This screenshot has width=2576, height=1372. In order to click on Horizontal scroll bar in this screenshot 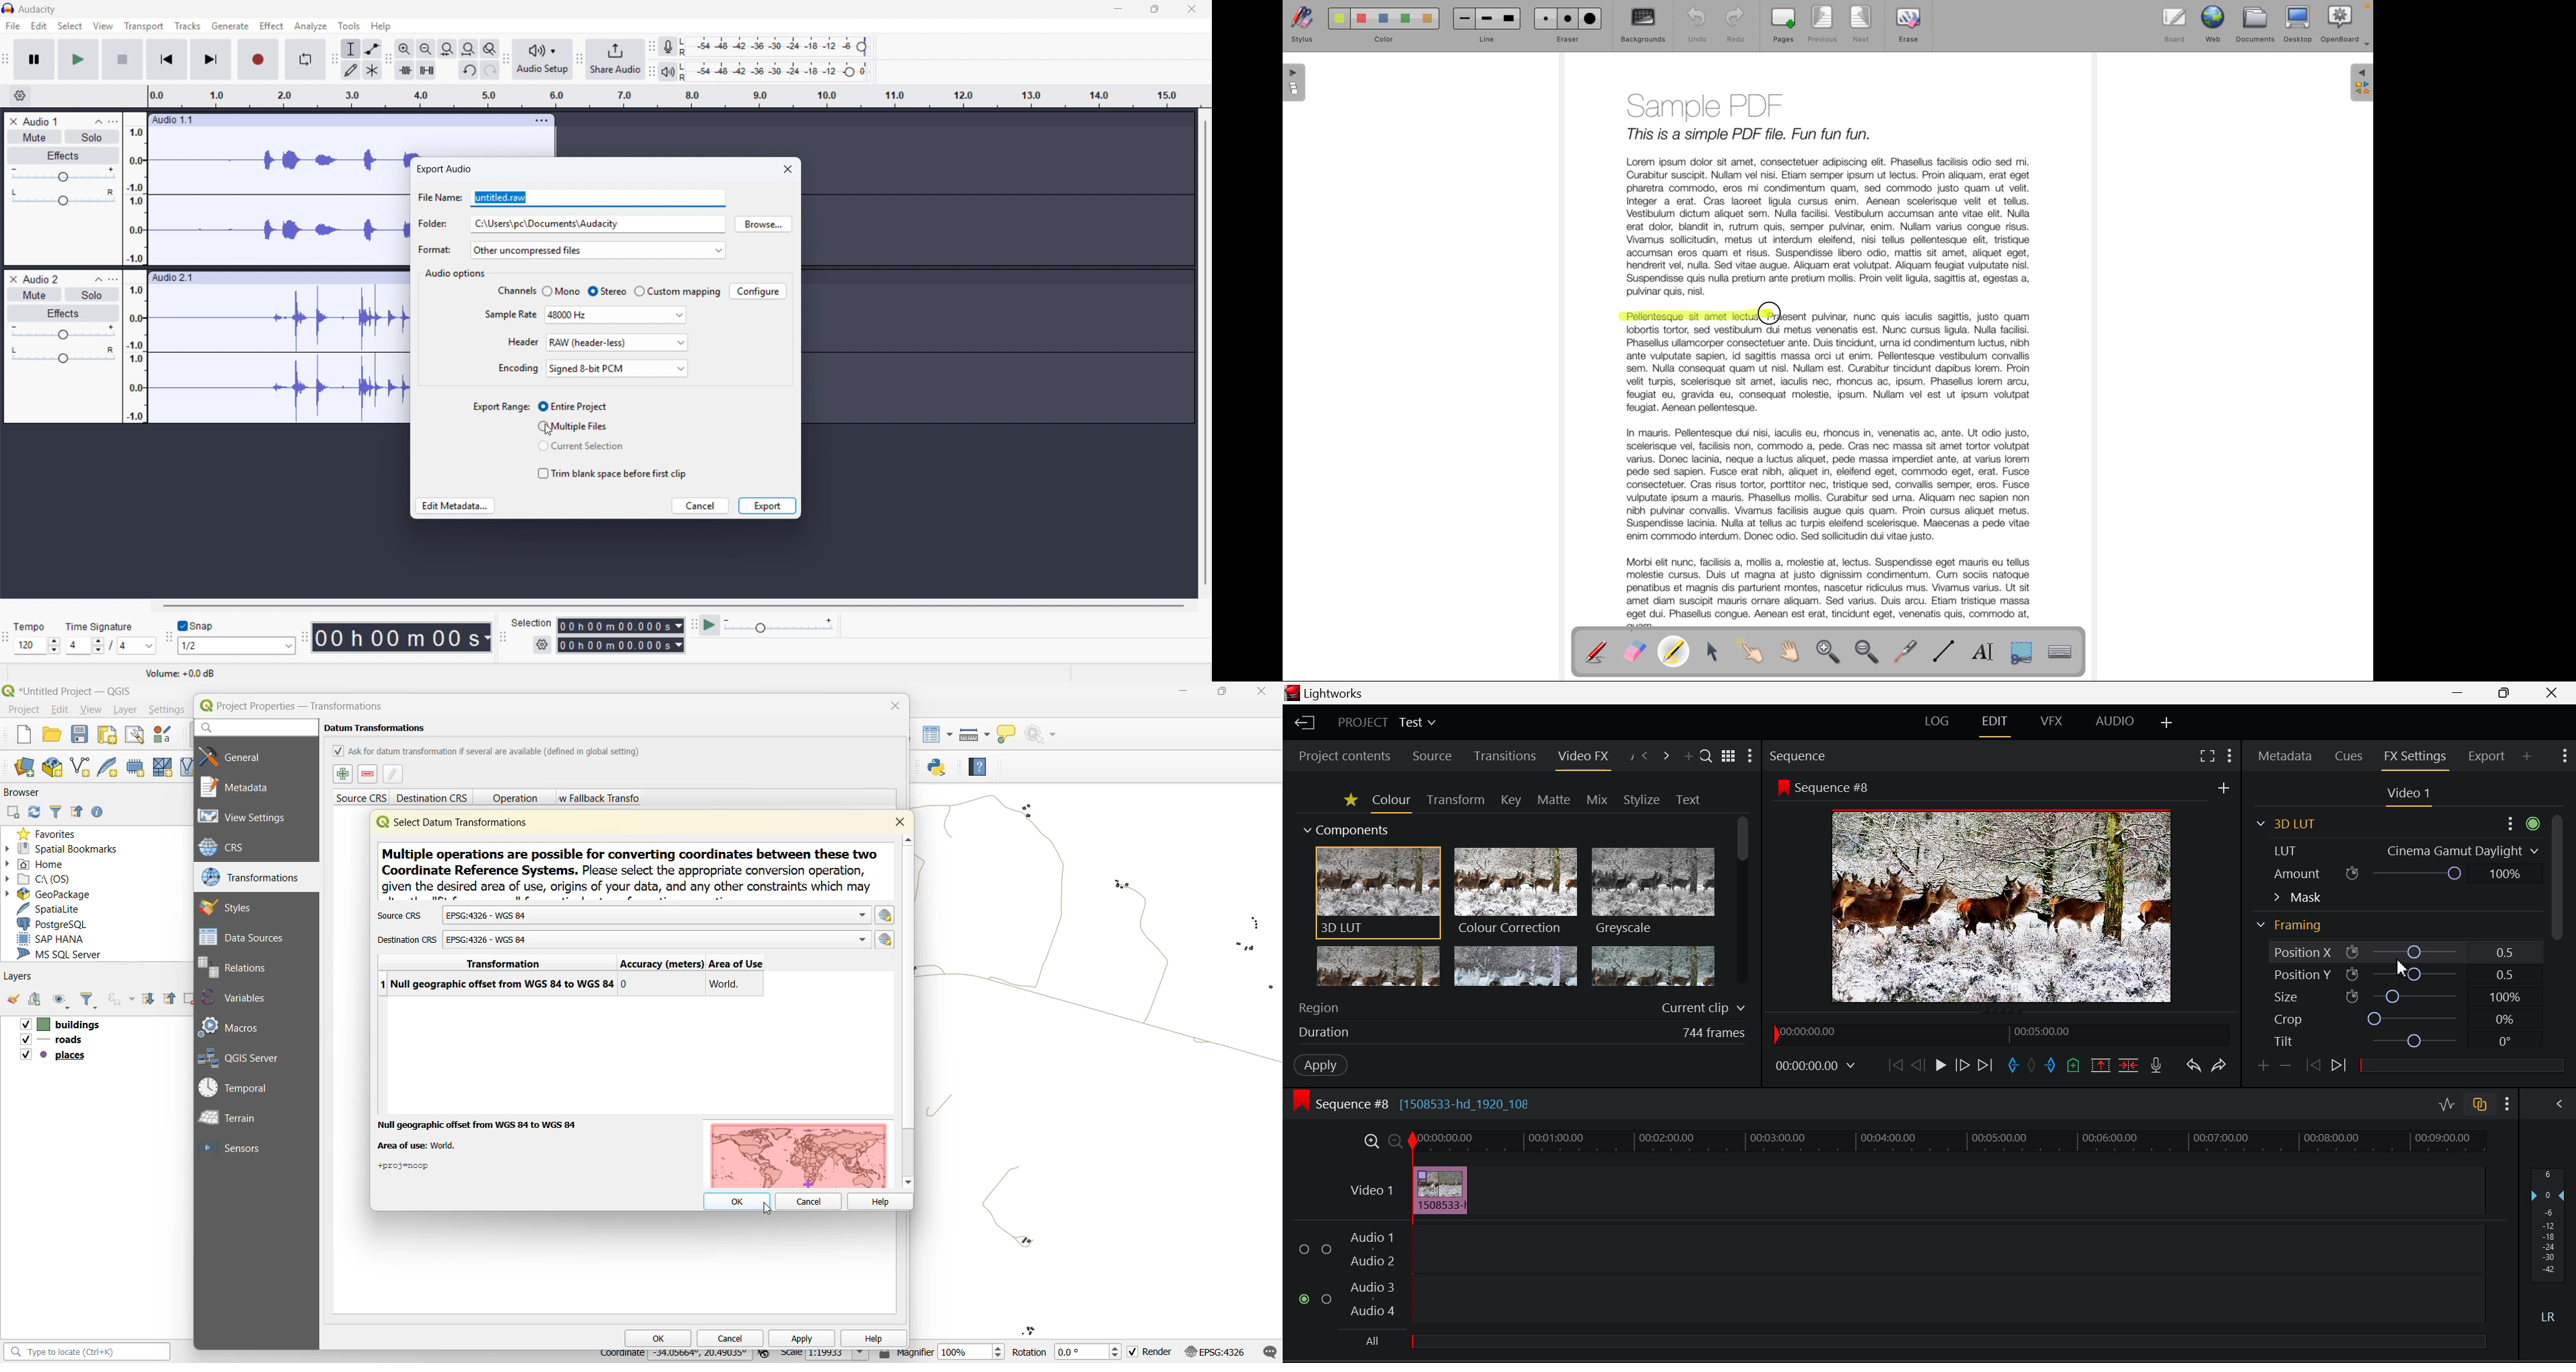, I will do `click(674, 606)`.